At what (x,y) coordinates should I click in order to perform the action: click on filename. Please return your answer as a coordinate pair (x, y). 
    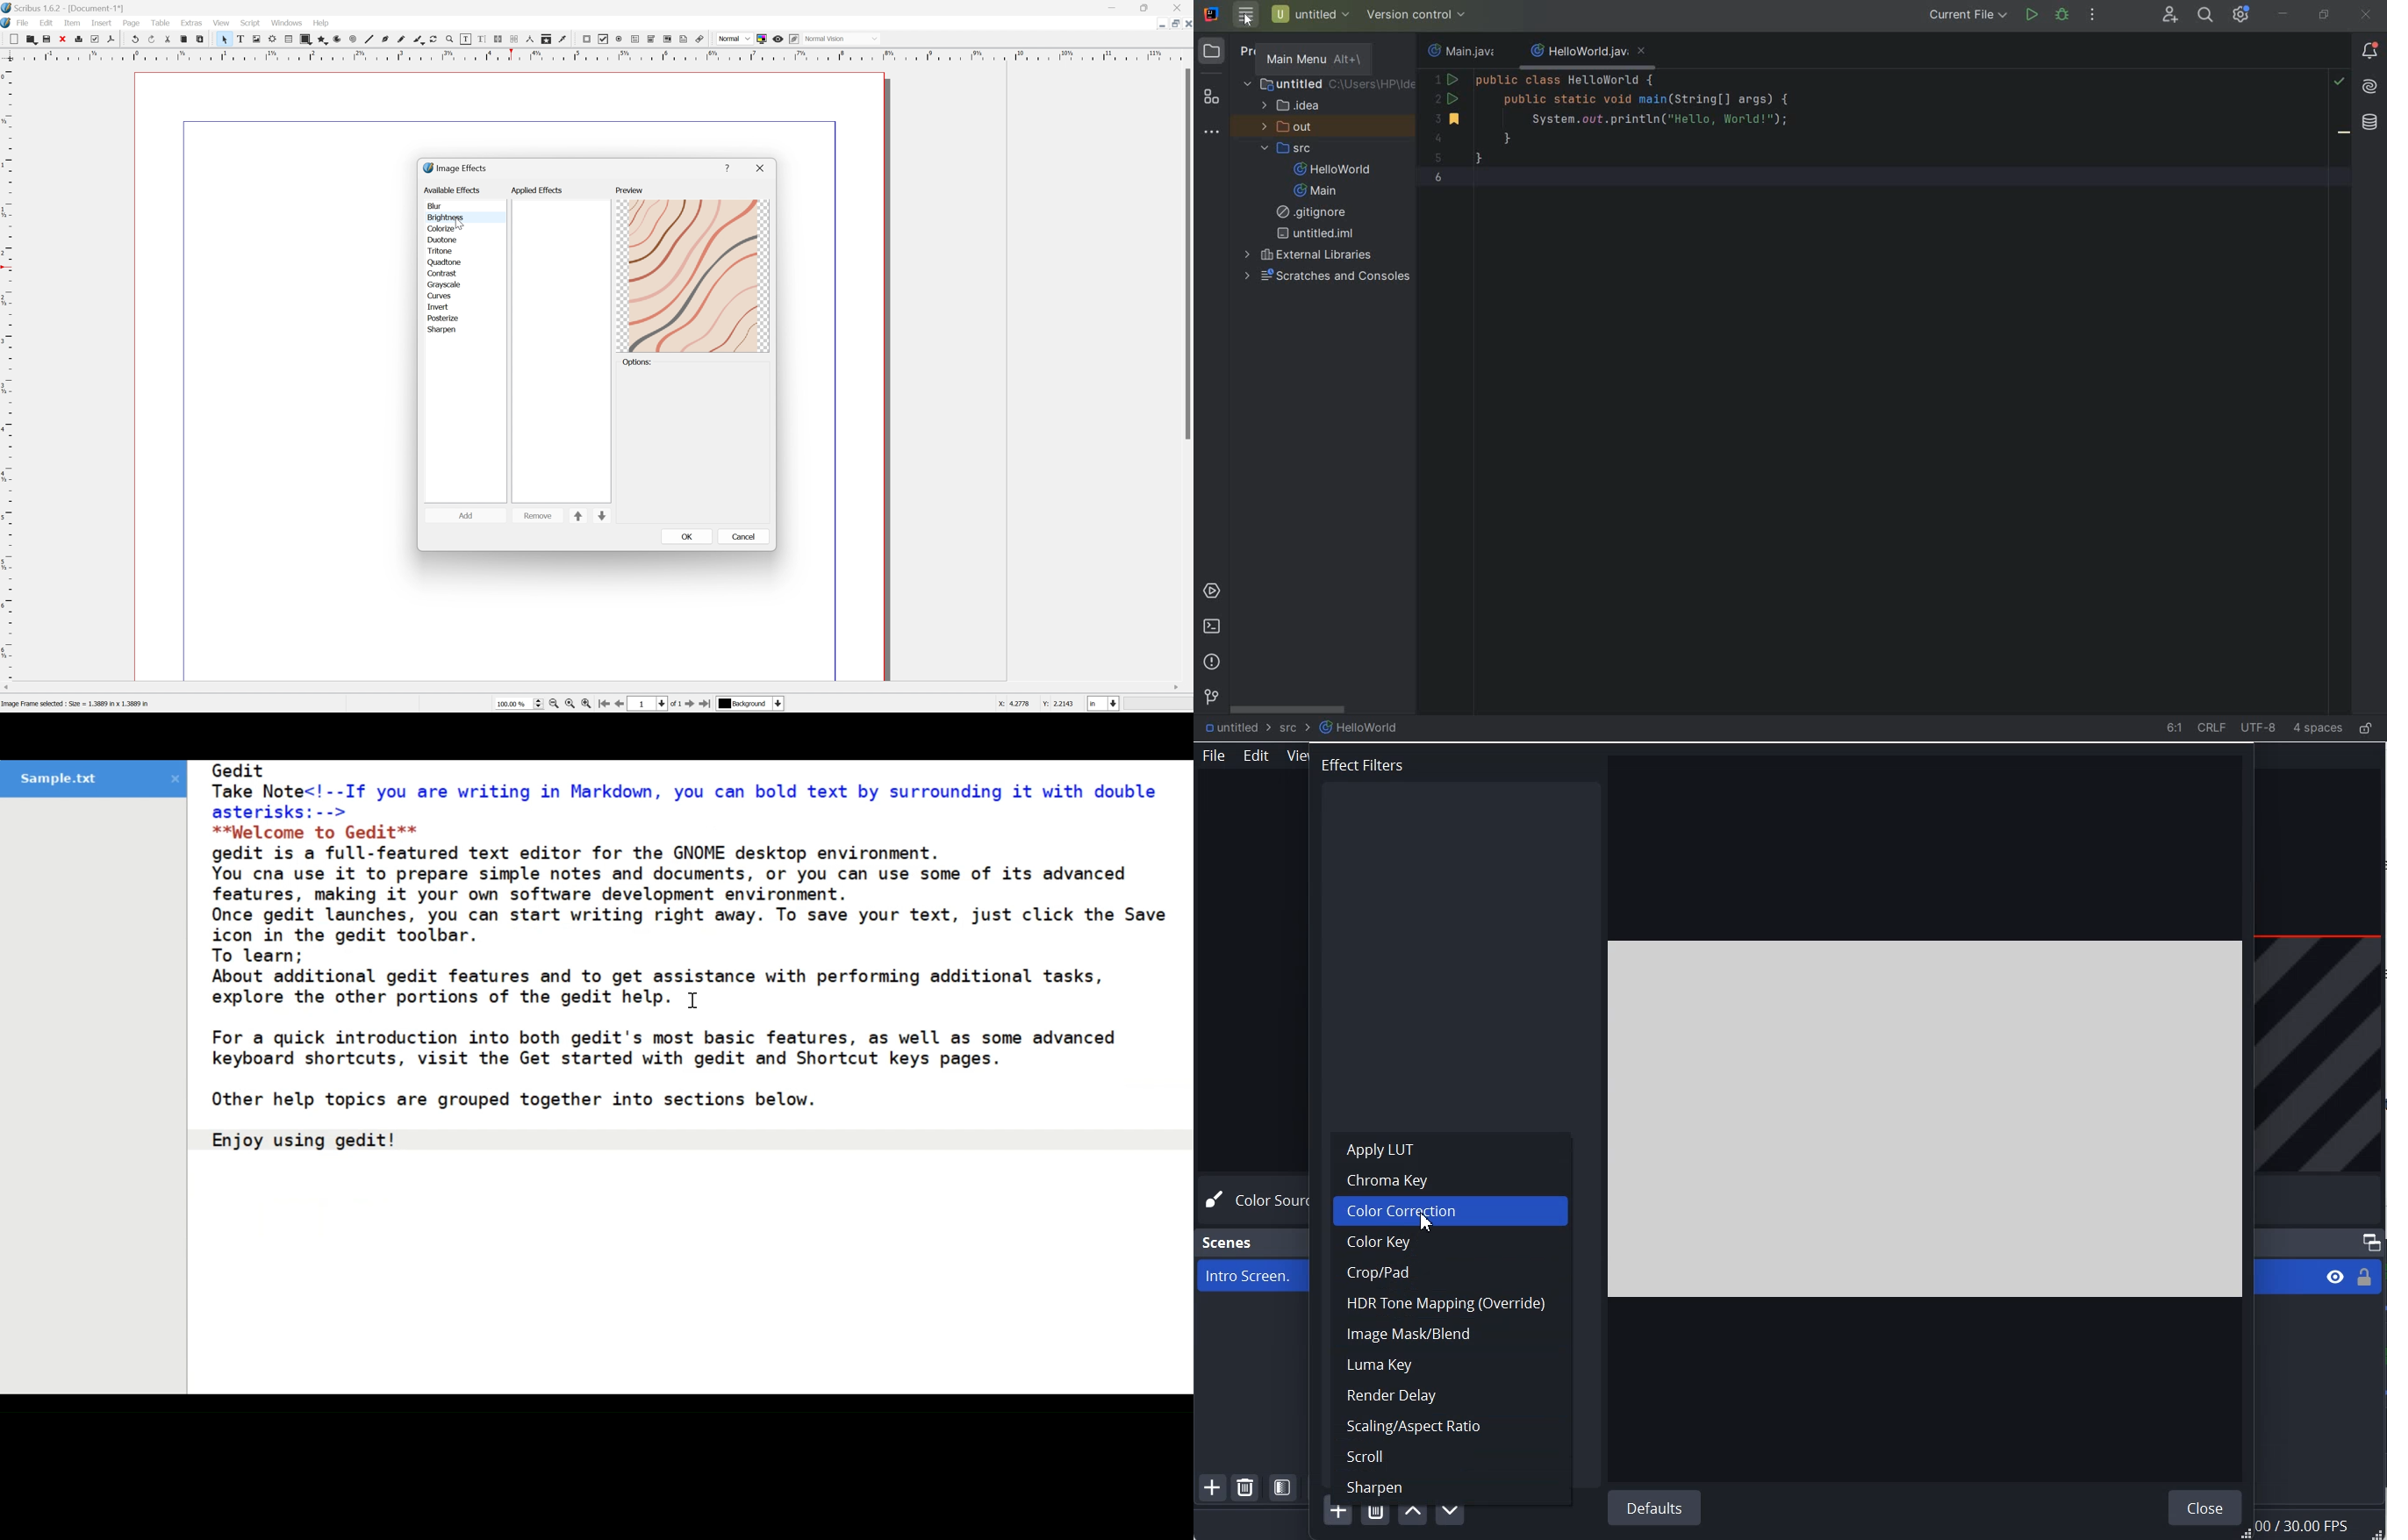
    Looking at the image, I should click on (1466, 51).